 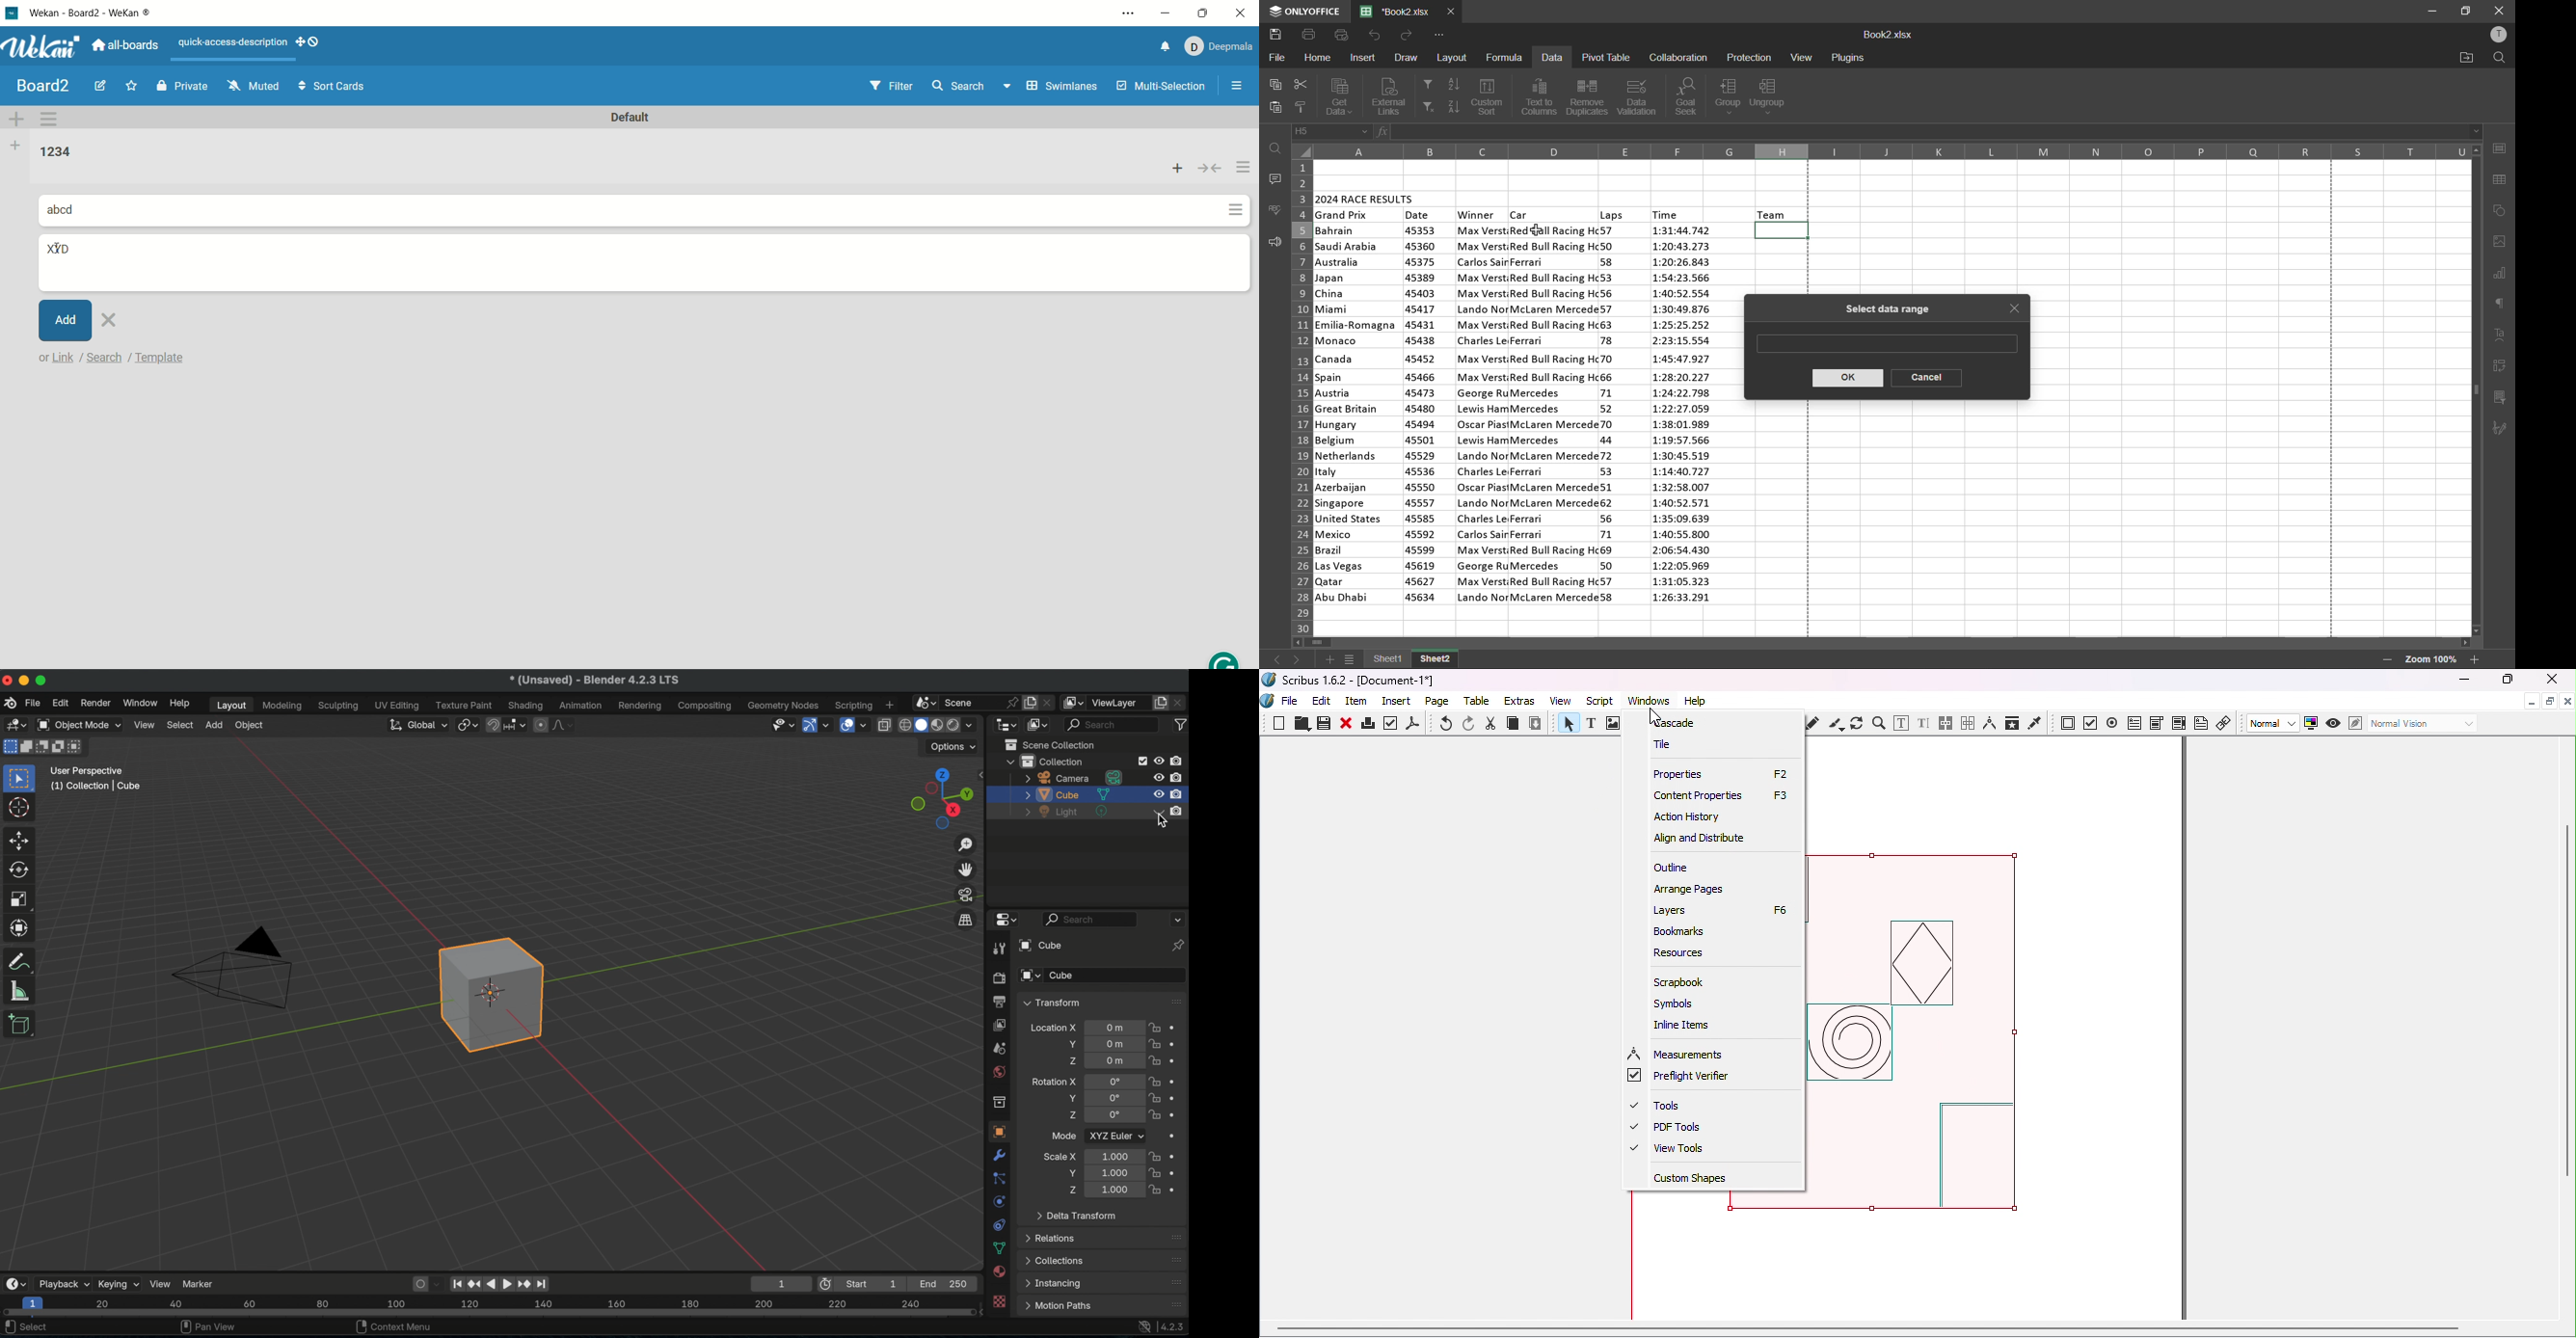 What do you see at coordinates (1056, 1261) in the screenshot?
I see `collections` at bounding box center [1056, 1261].